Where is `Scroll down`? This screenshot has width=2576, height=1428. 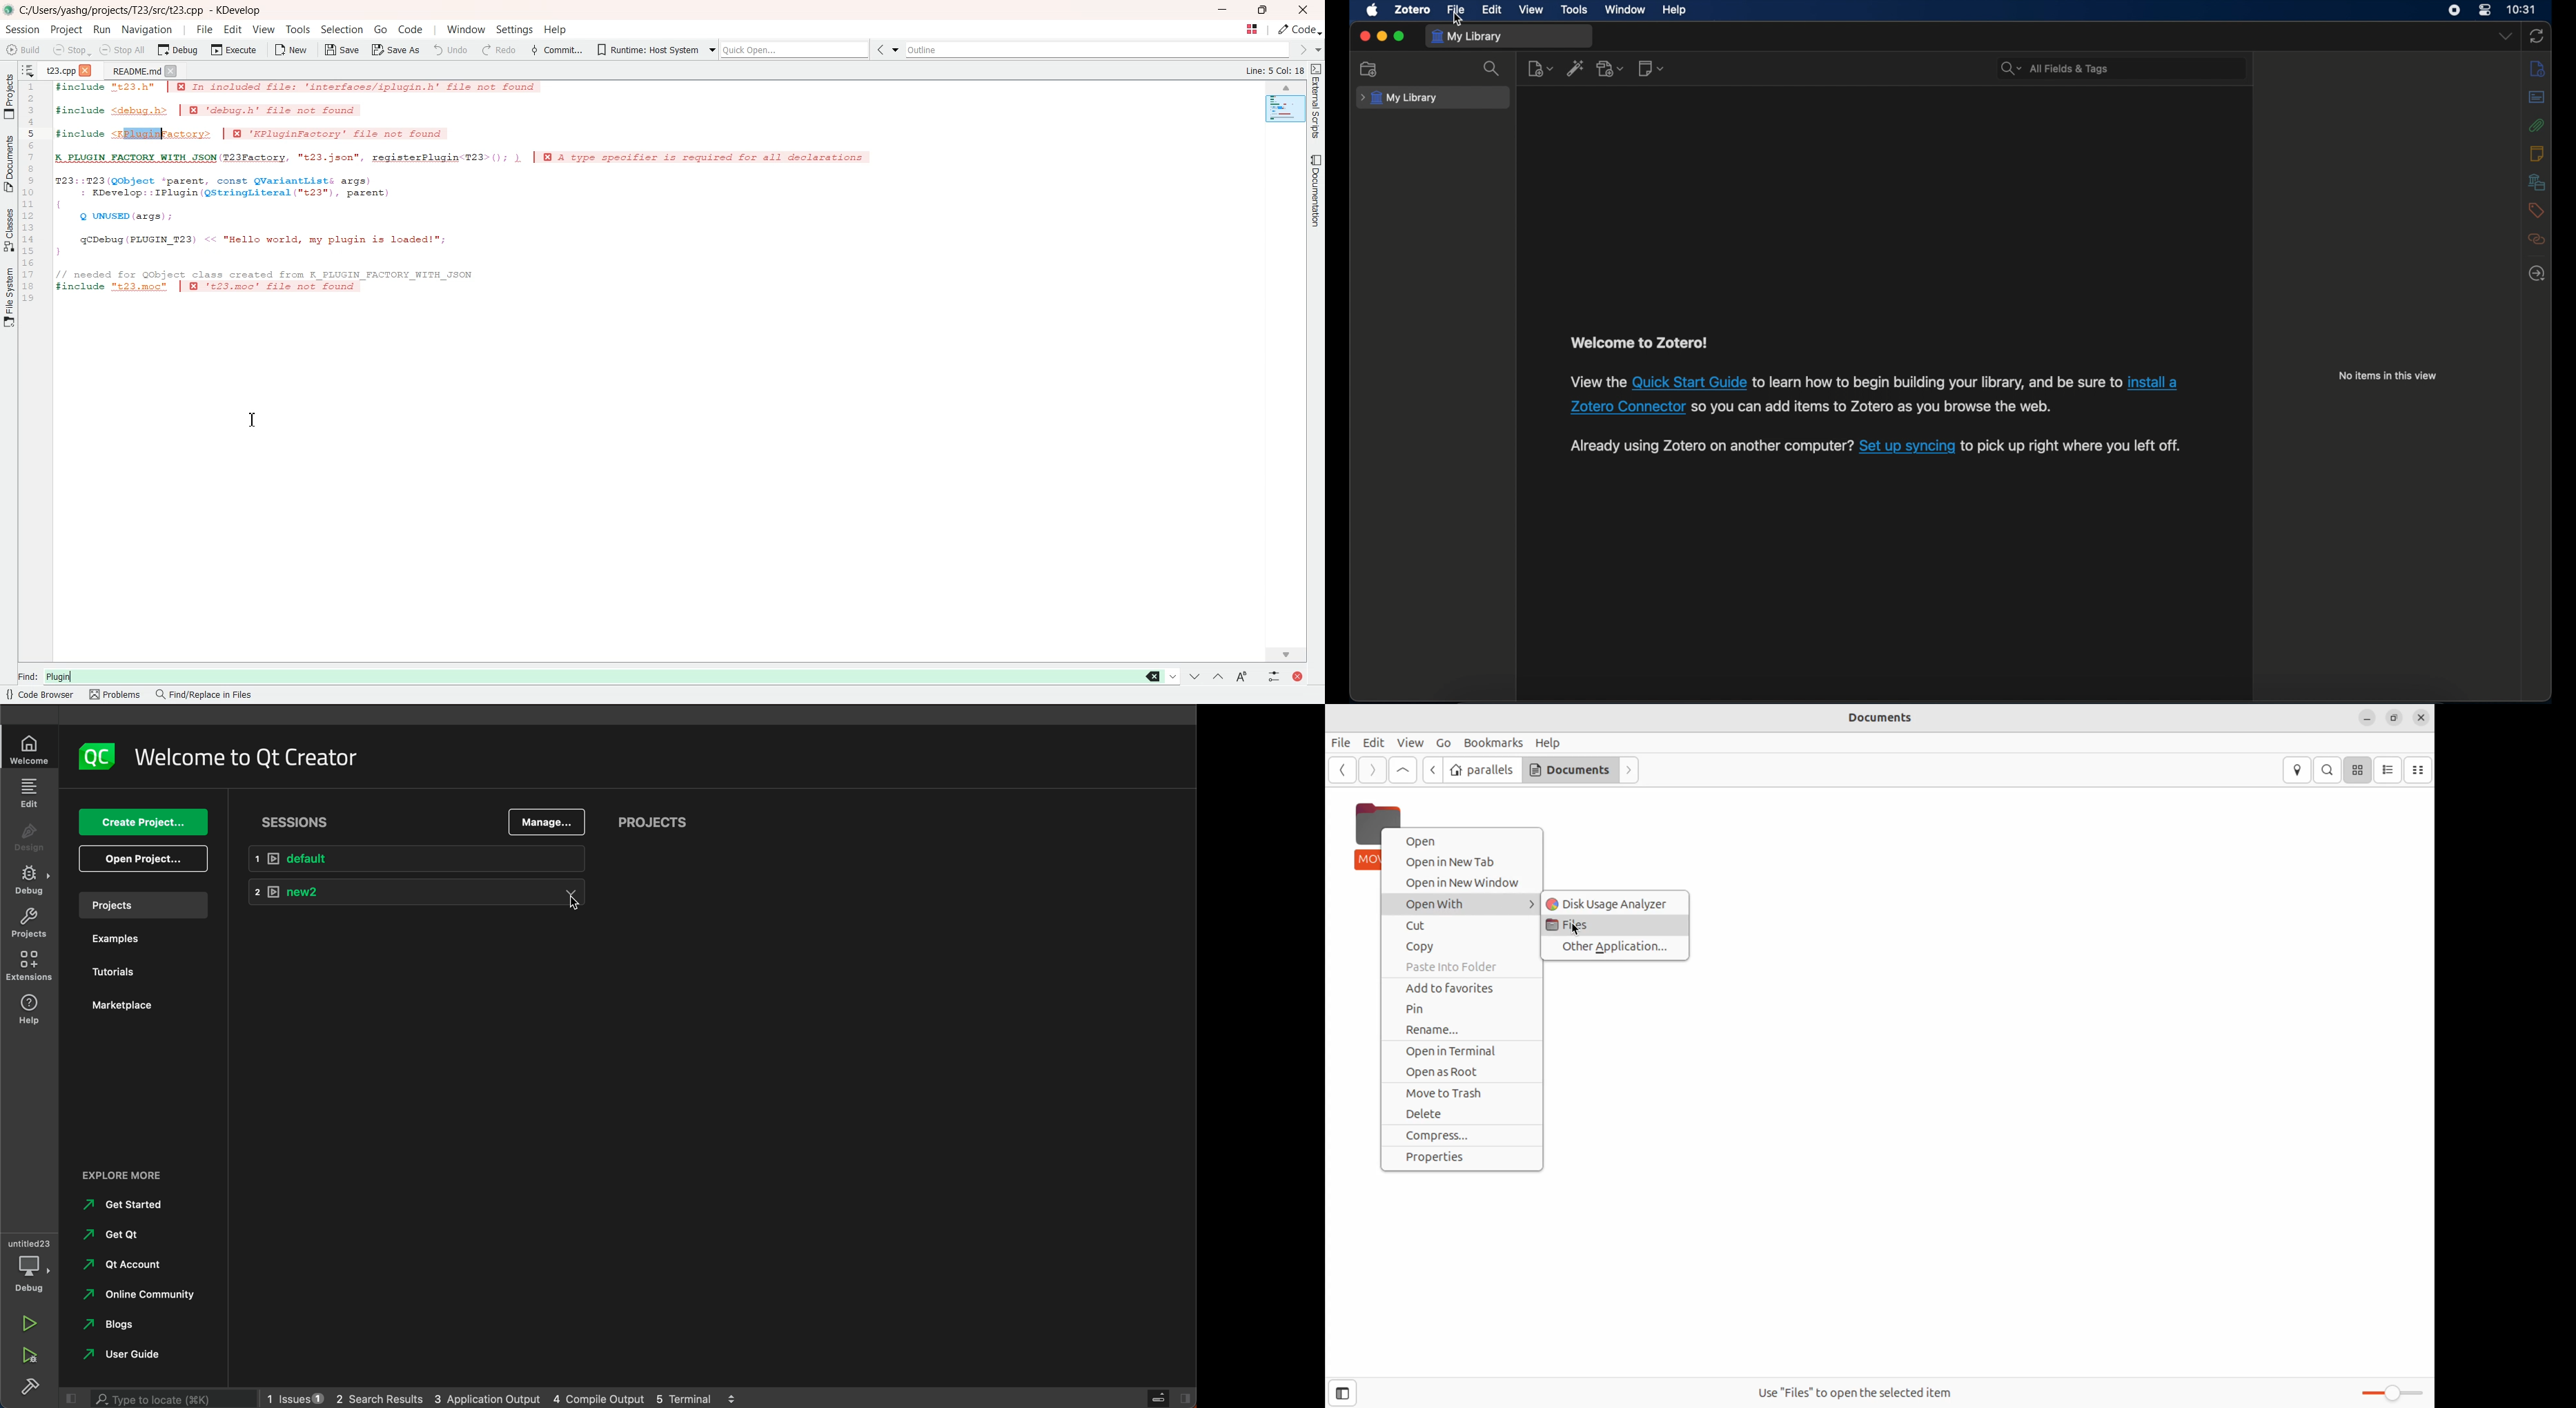 Scroll down is located at coordinates (1286, 652).